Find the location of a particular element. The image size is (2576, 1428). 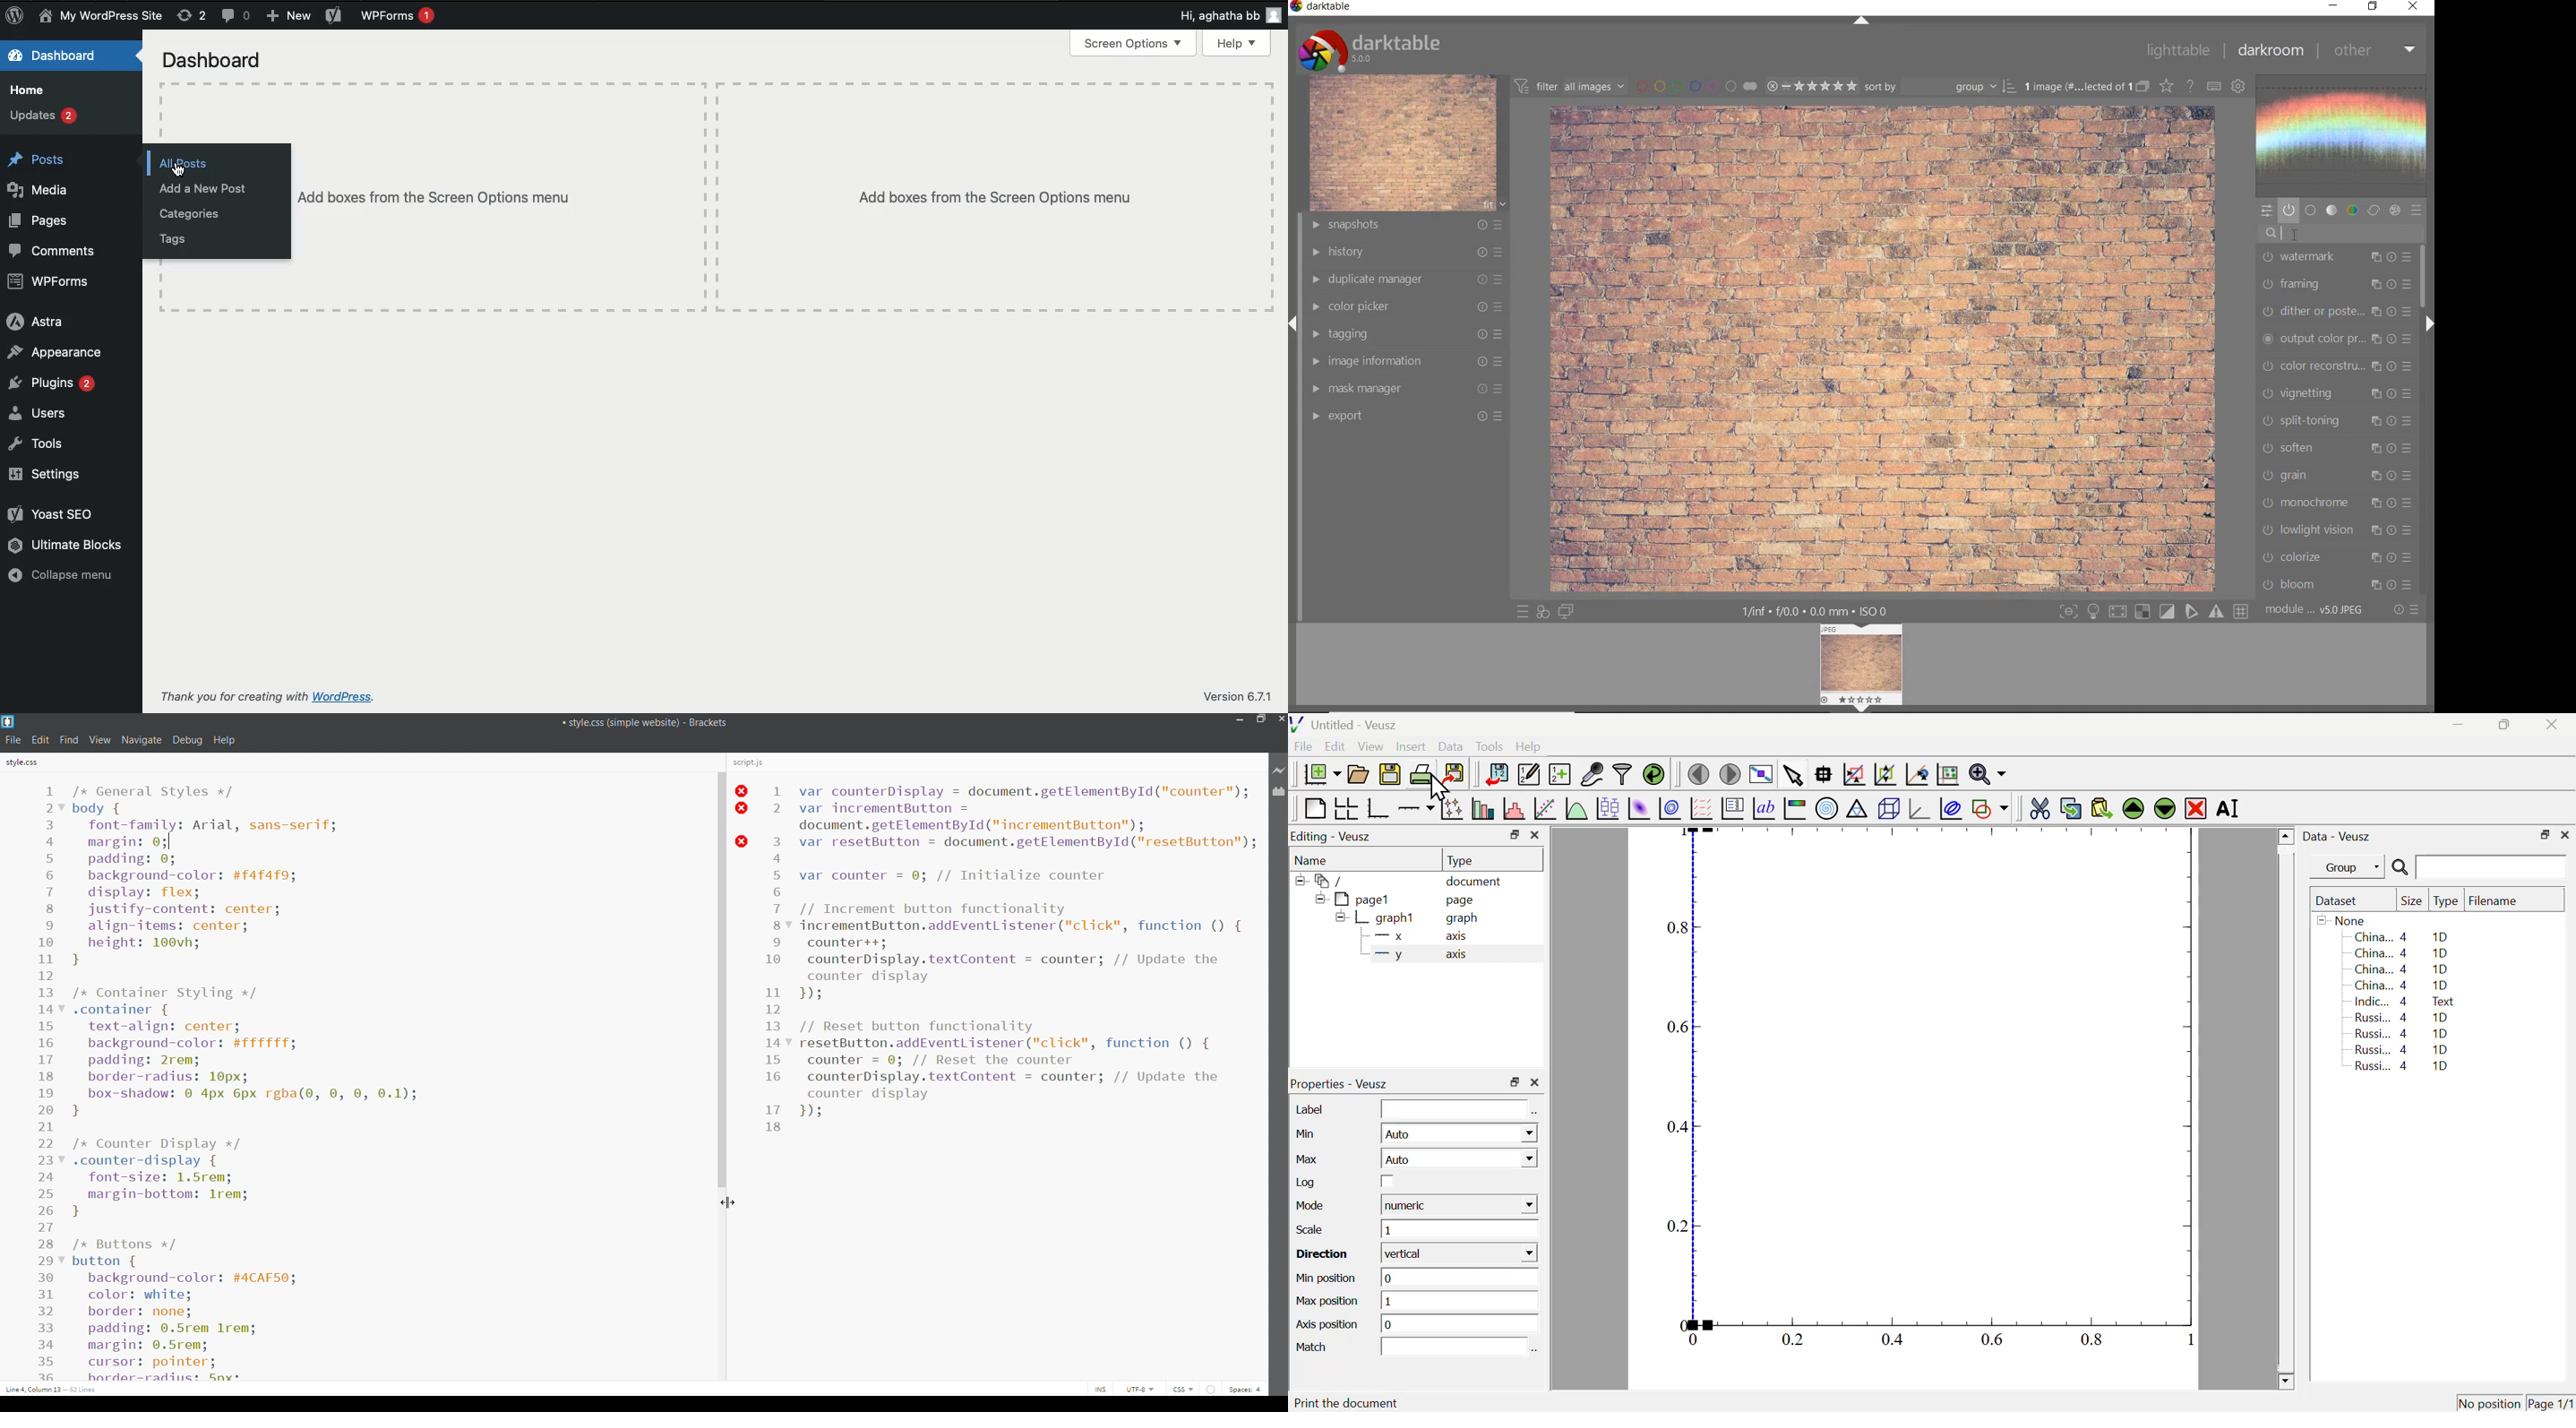

quick access for applying any style is located at coordinates (1542, 613).